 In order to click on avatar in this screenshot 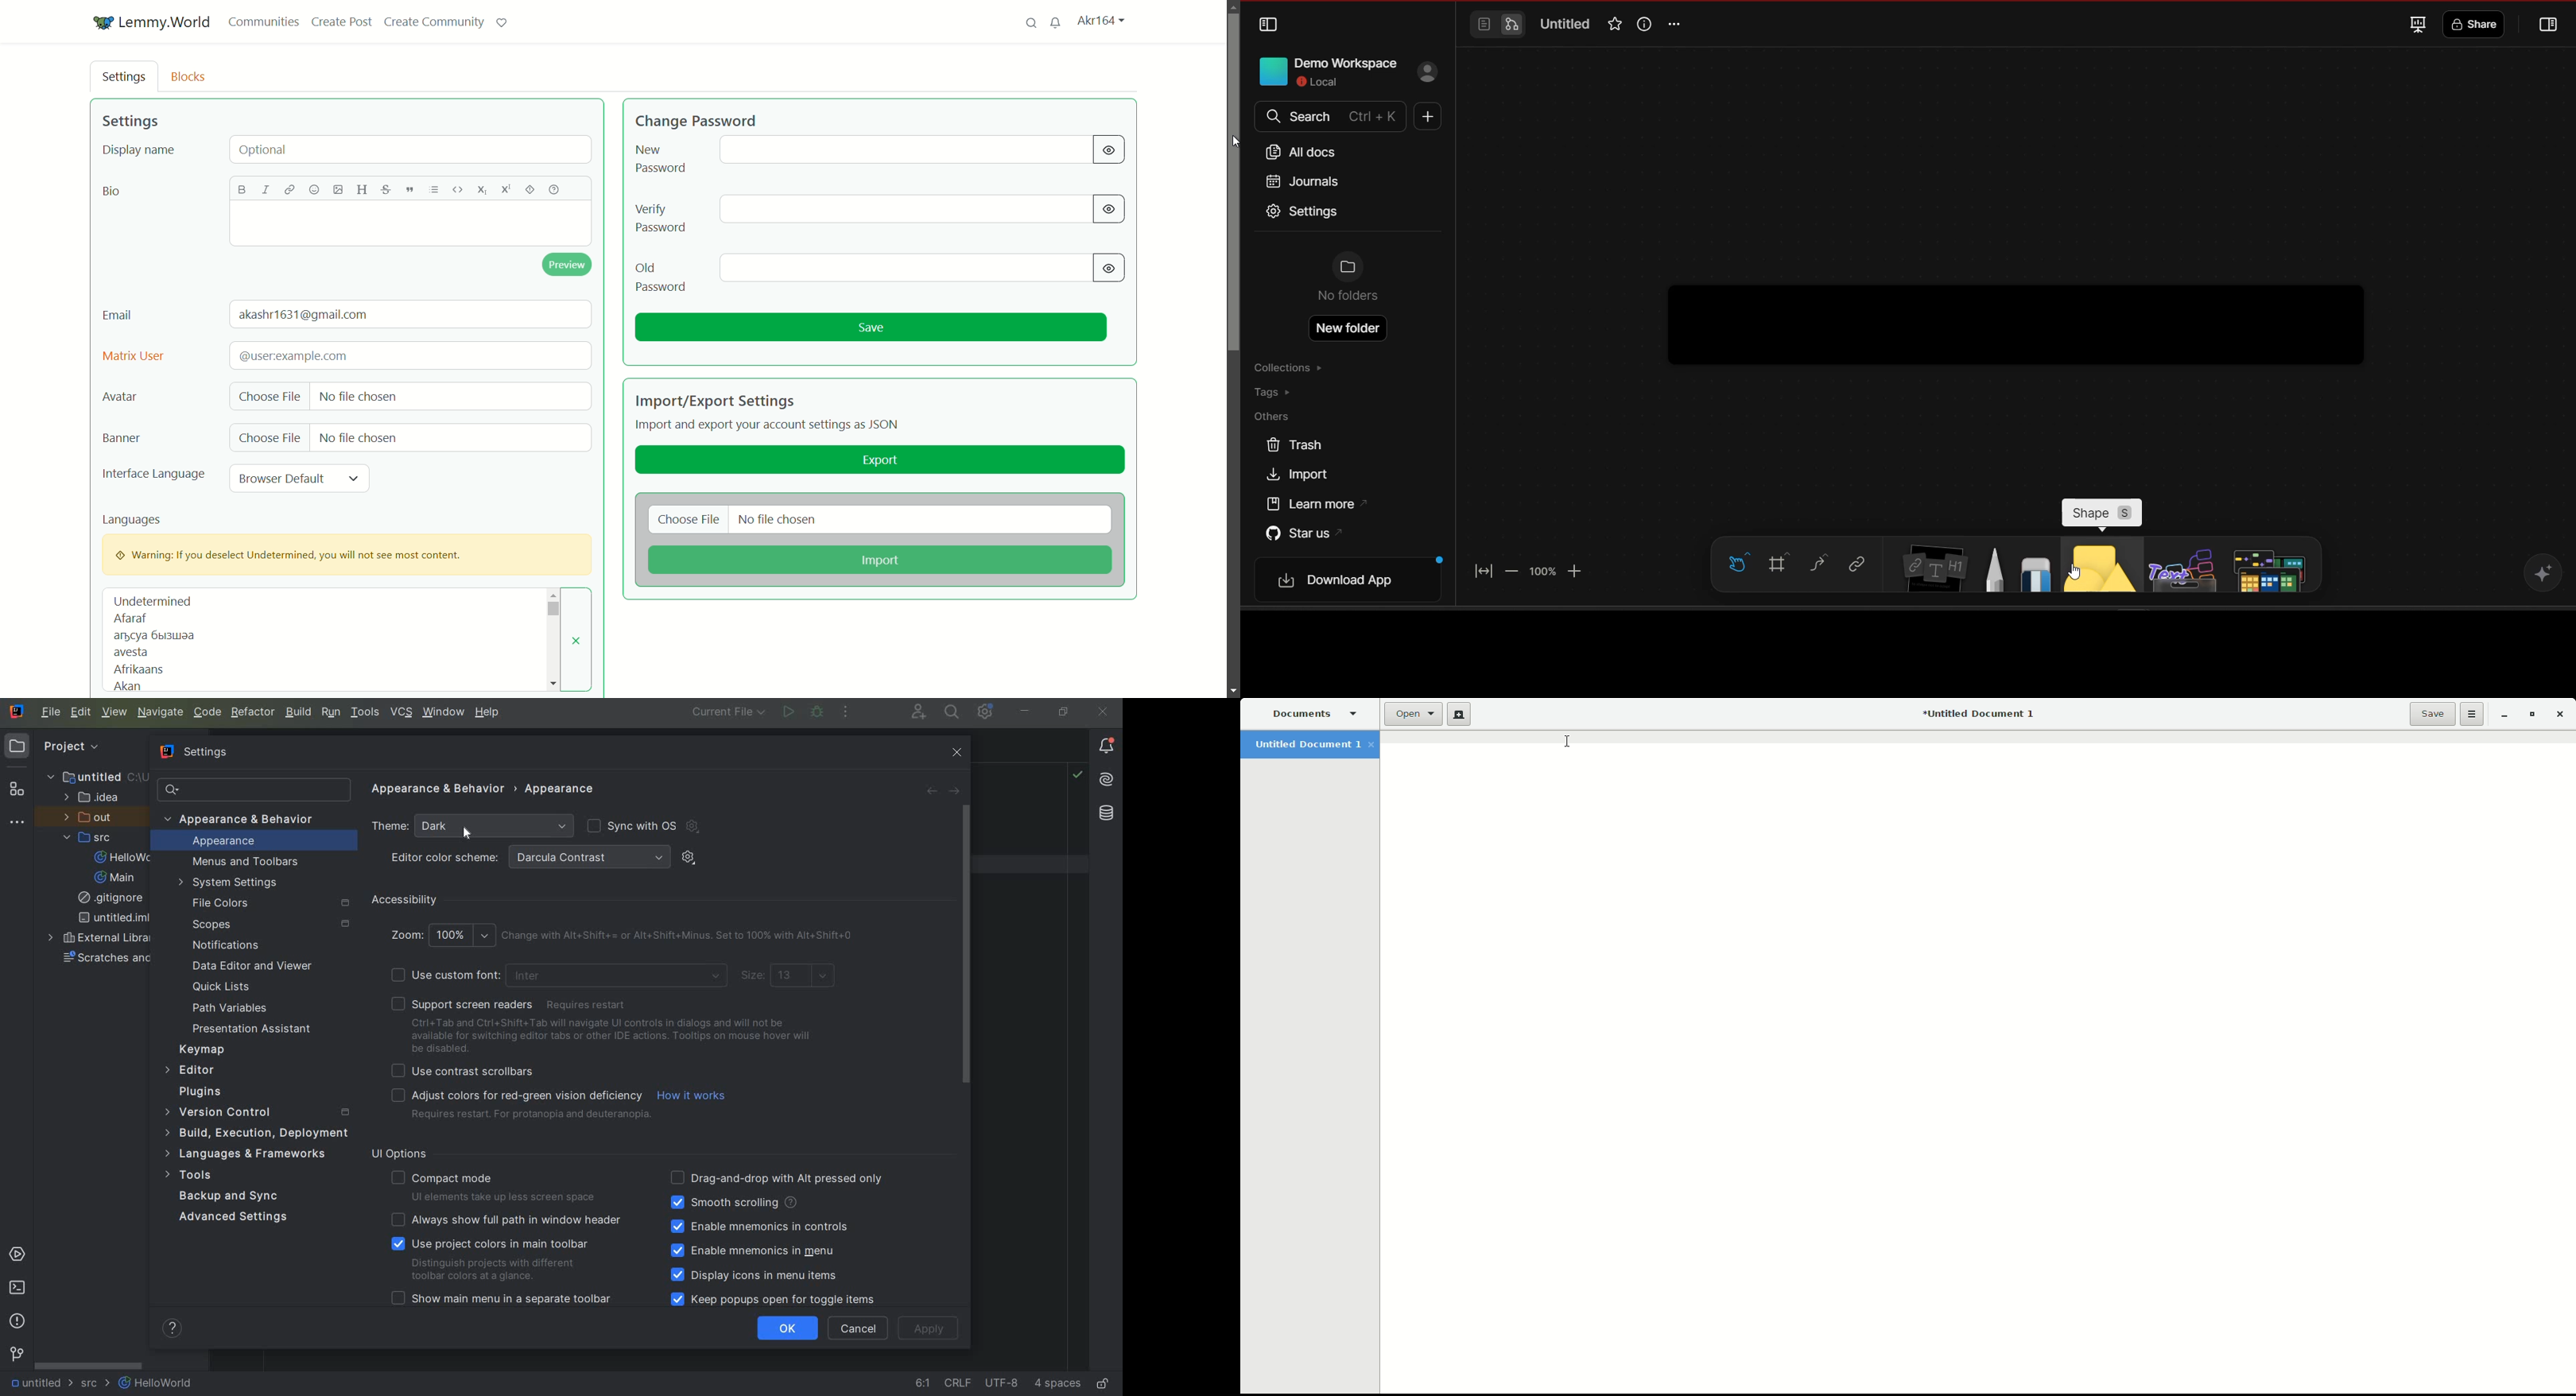, I will do `click(118, 398)`.